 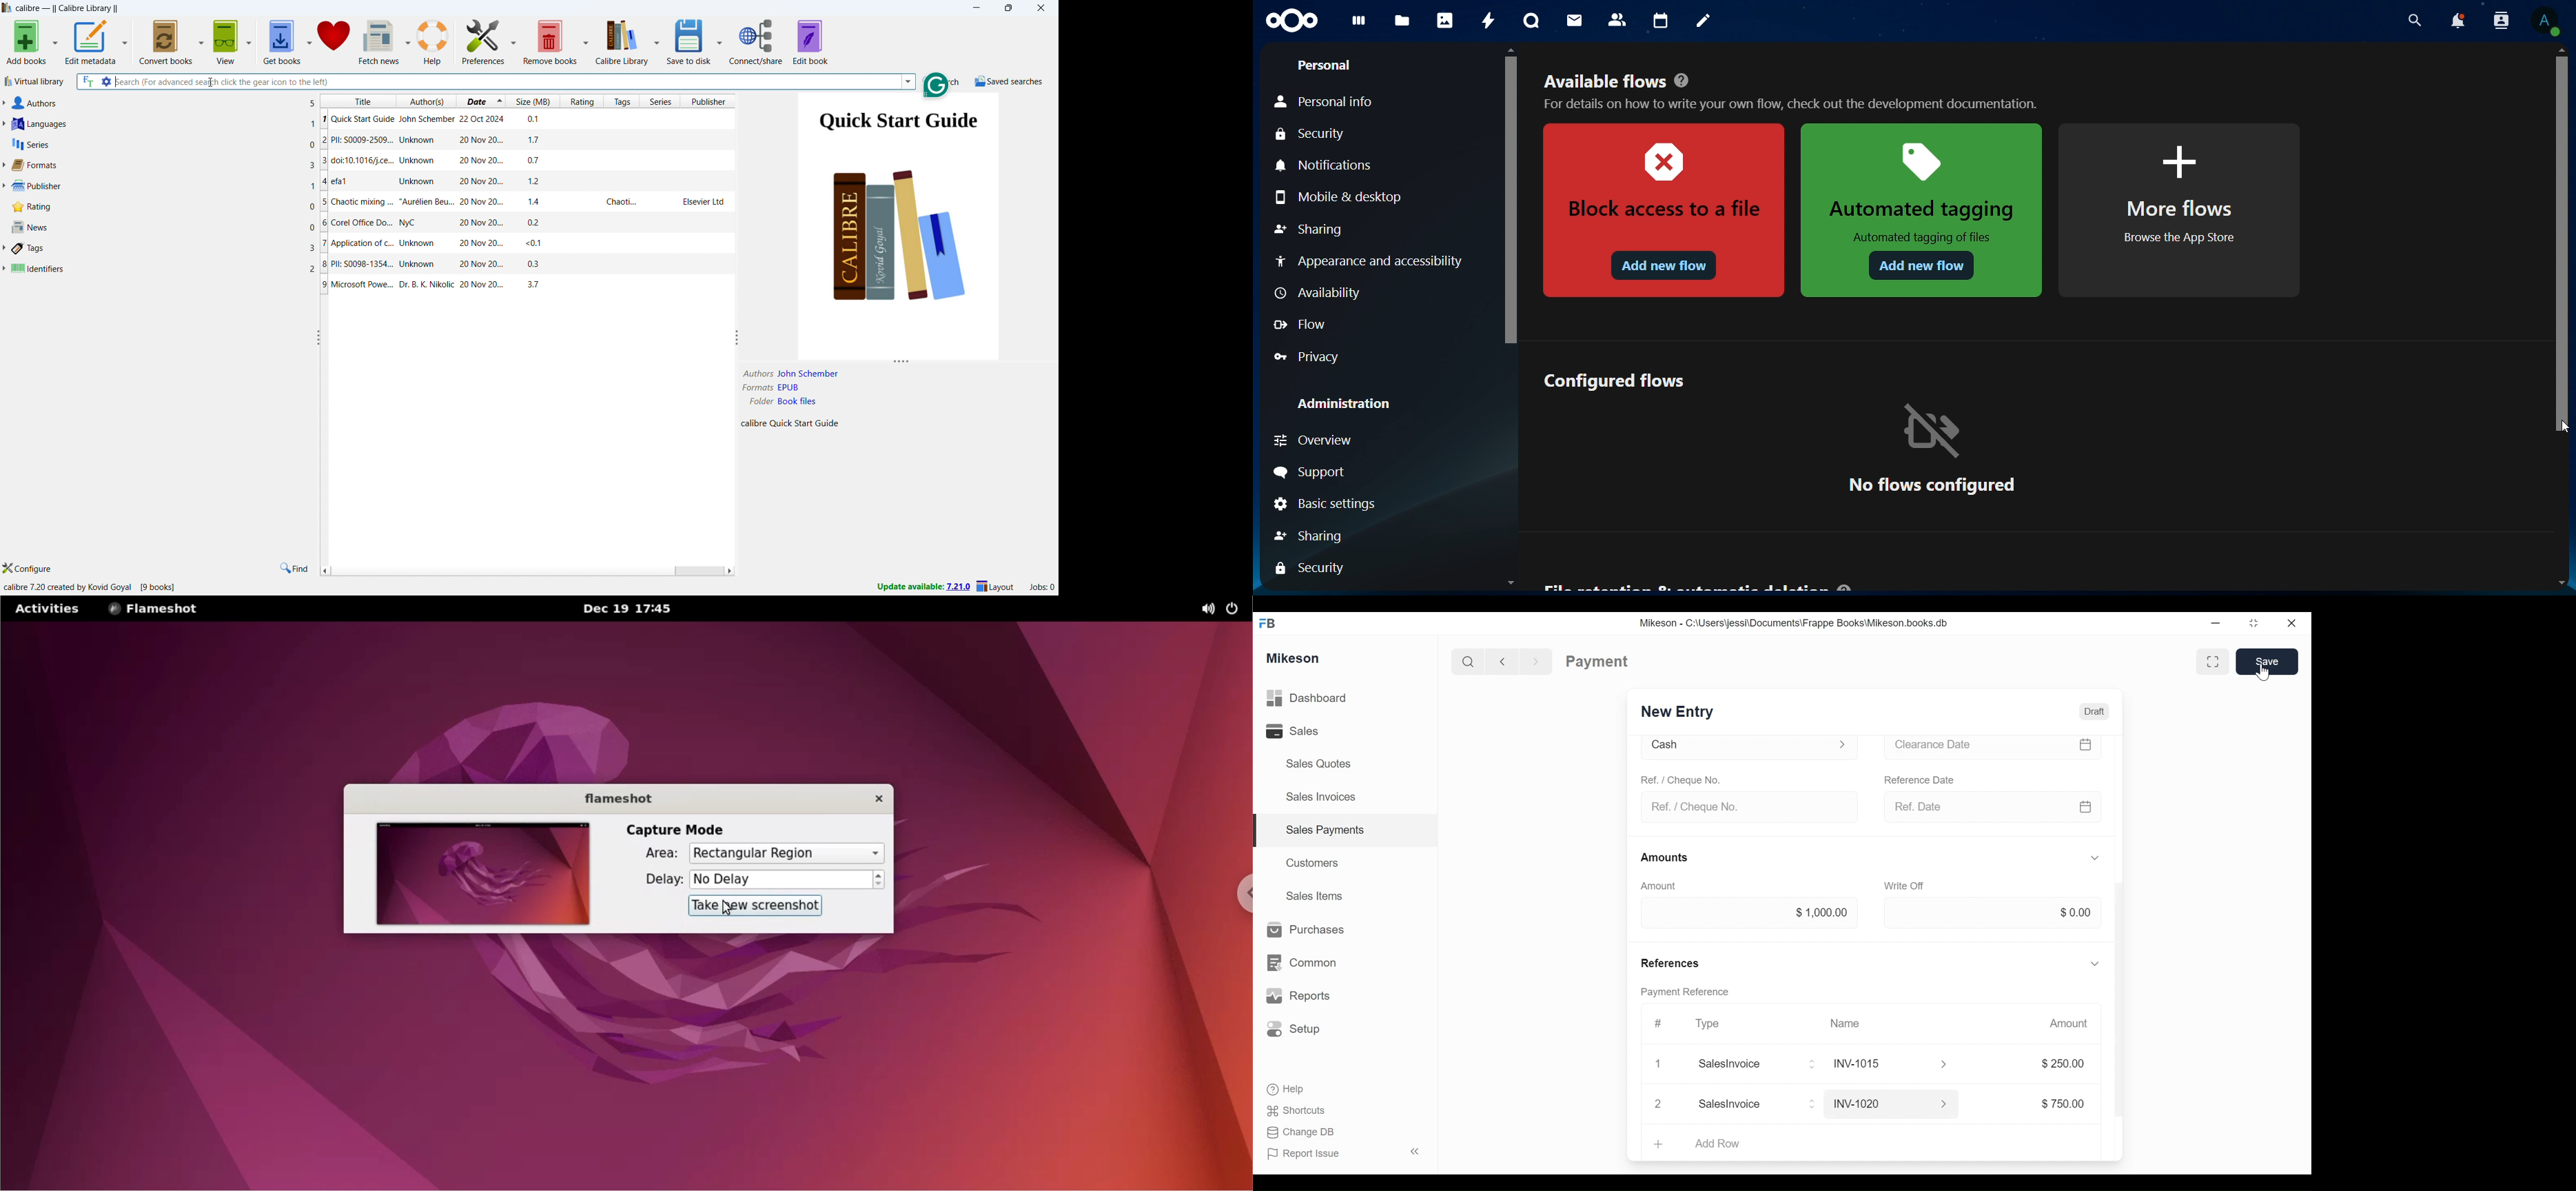 I want to click on Sales Quotes, so click(x=1313, y=764).